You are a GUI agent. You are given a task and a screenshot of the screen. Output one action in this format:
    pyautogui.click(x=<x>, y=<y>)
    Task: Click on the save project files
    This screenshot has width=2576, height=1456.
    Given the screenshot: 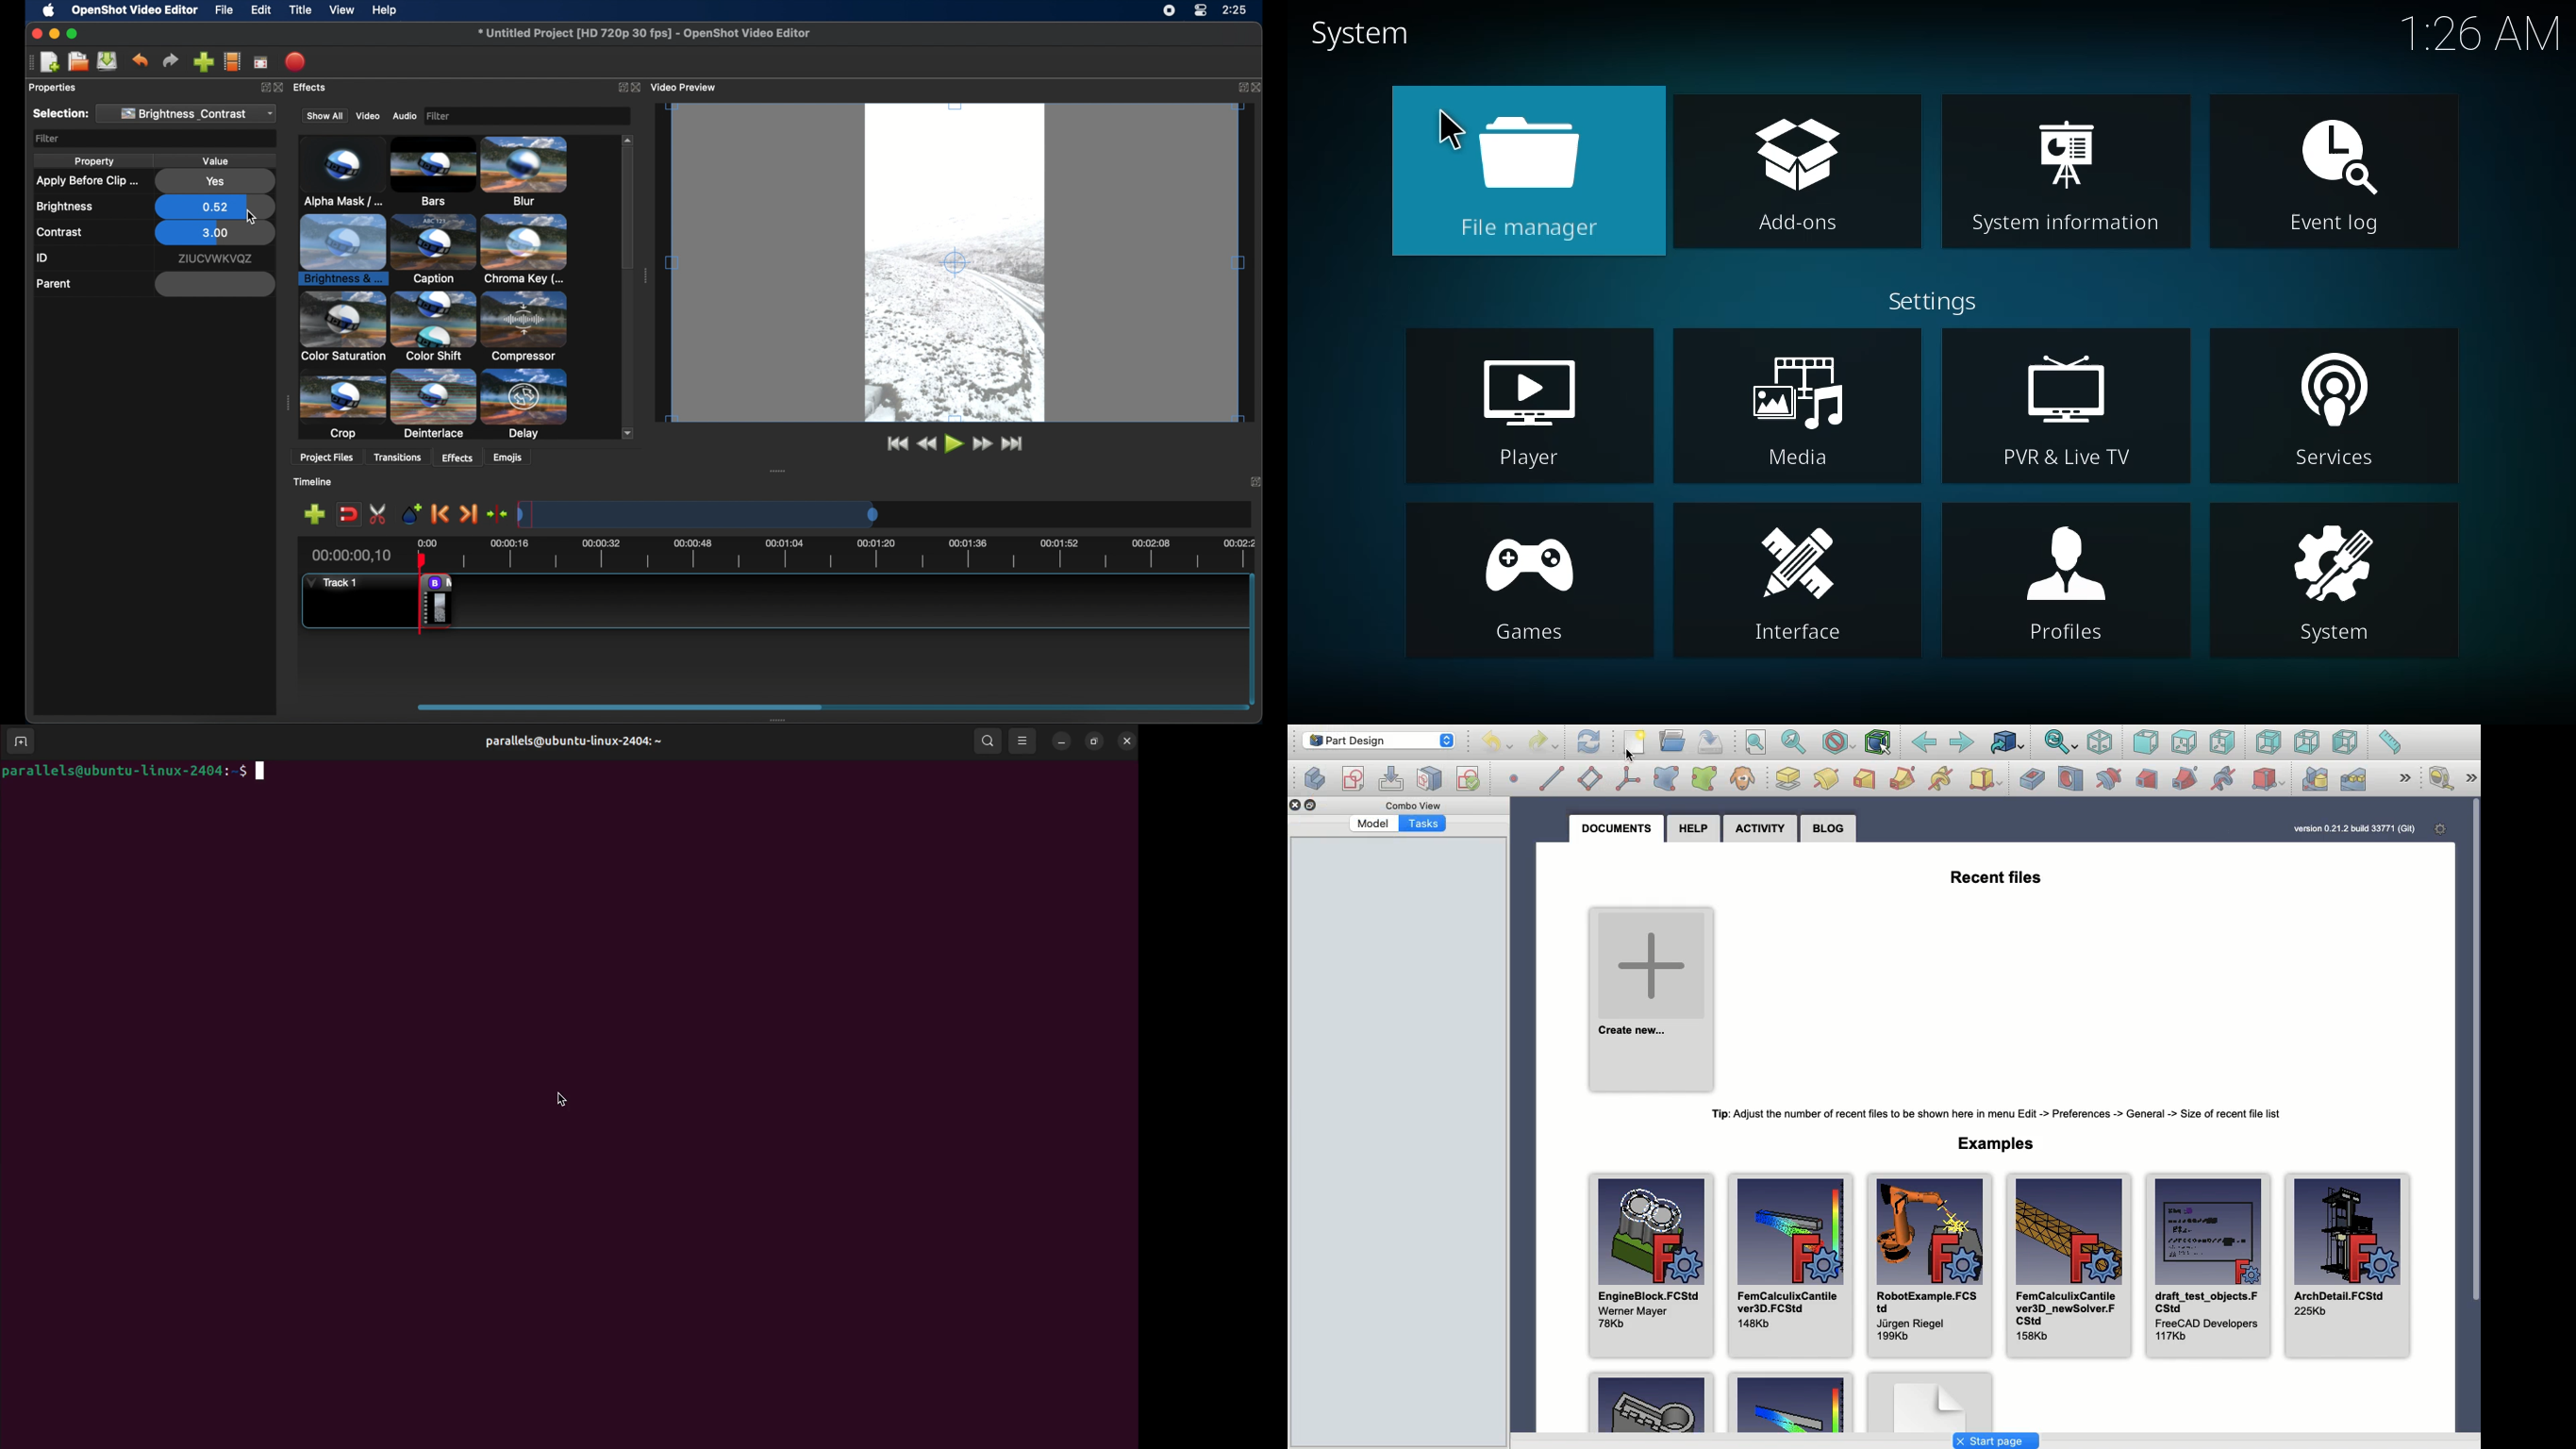 What is the action you would take?
    pyautogui.click(x=107, y=61)
    